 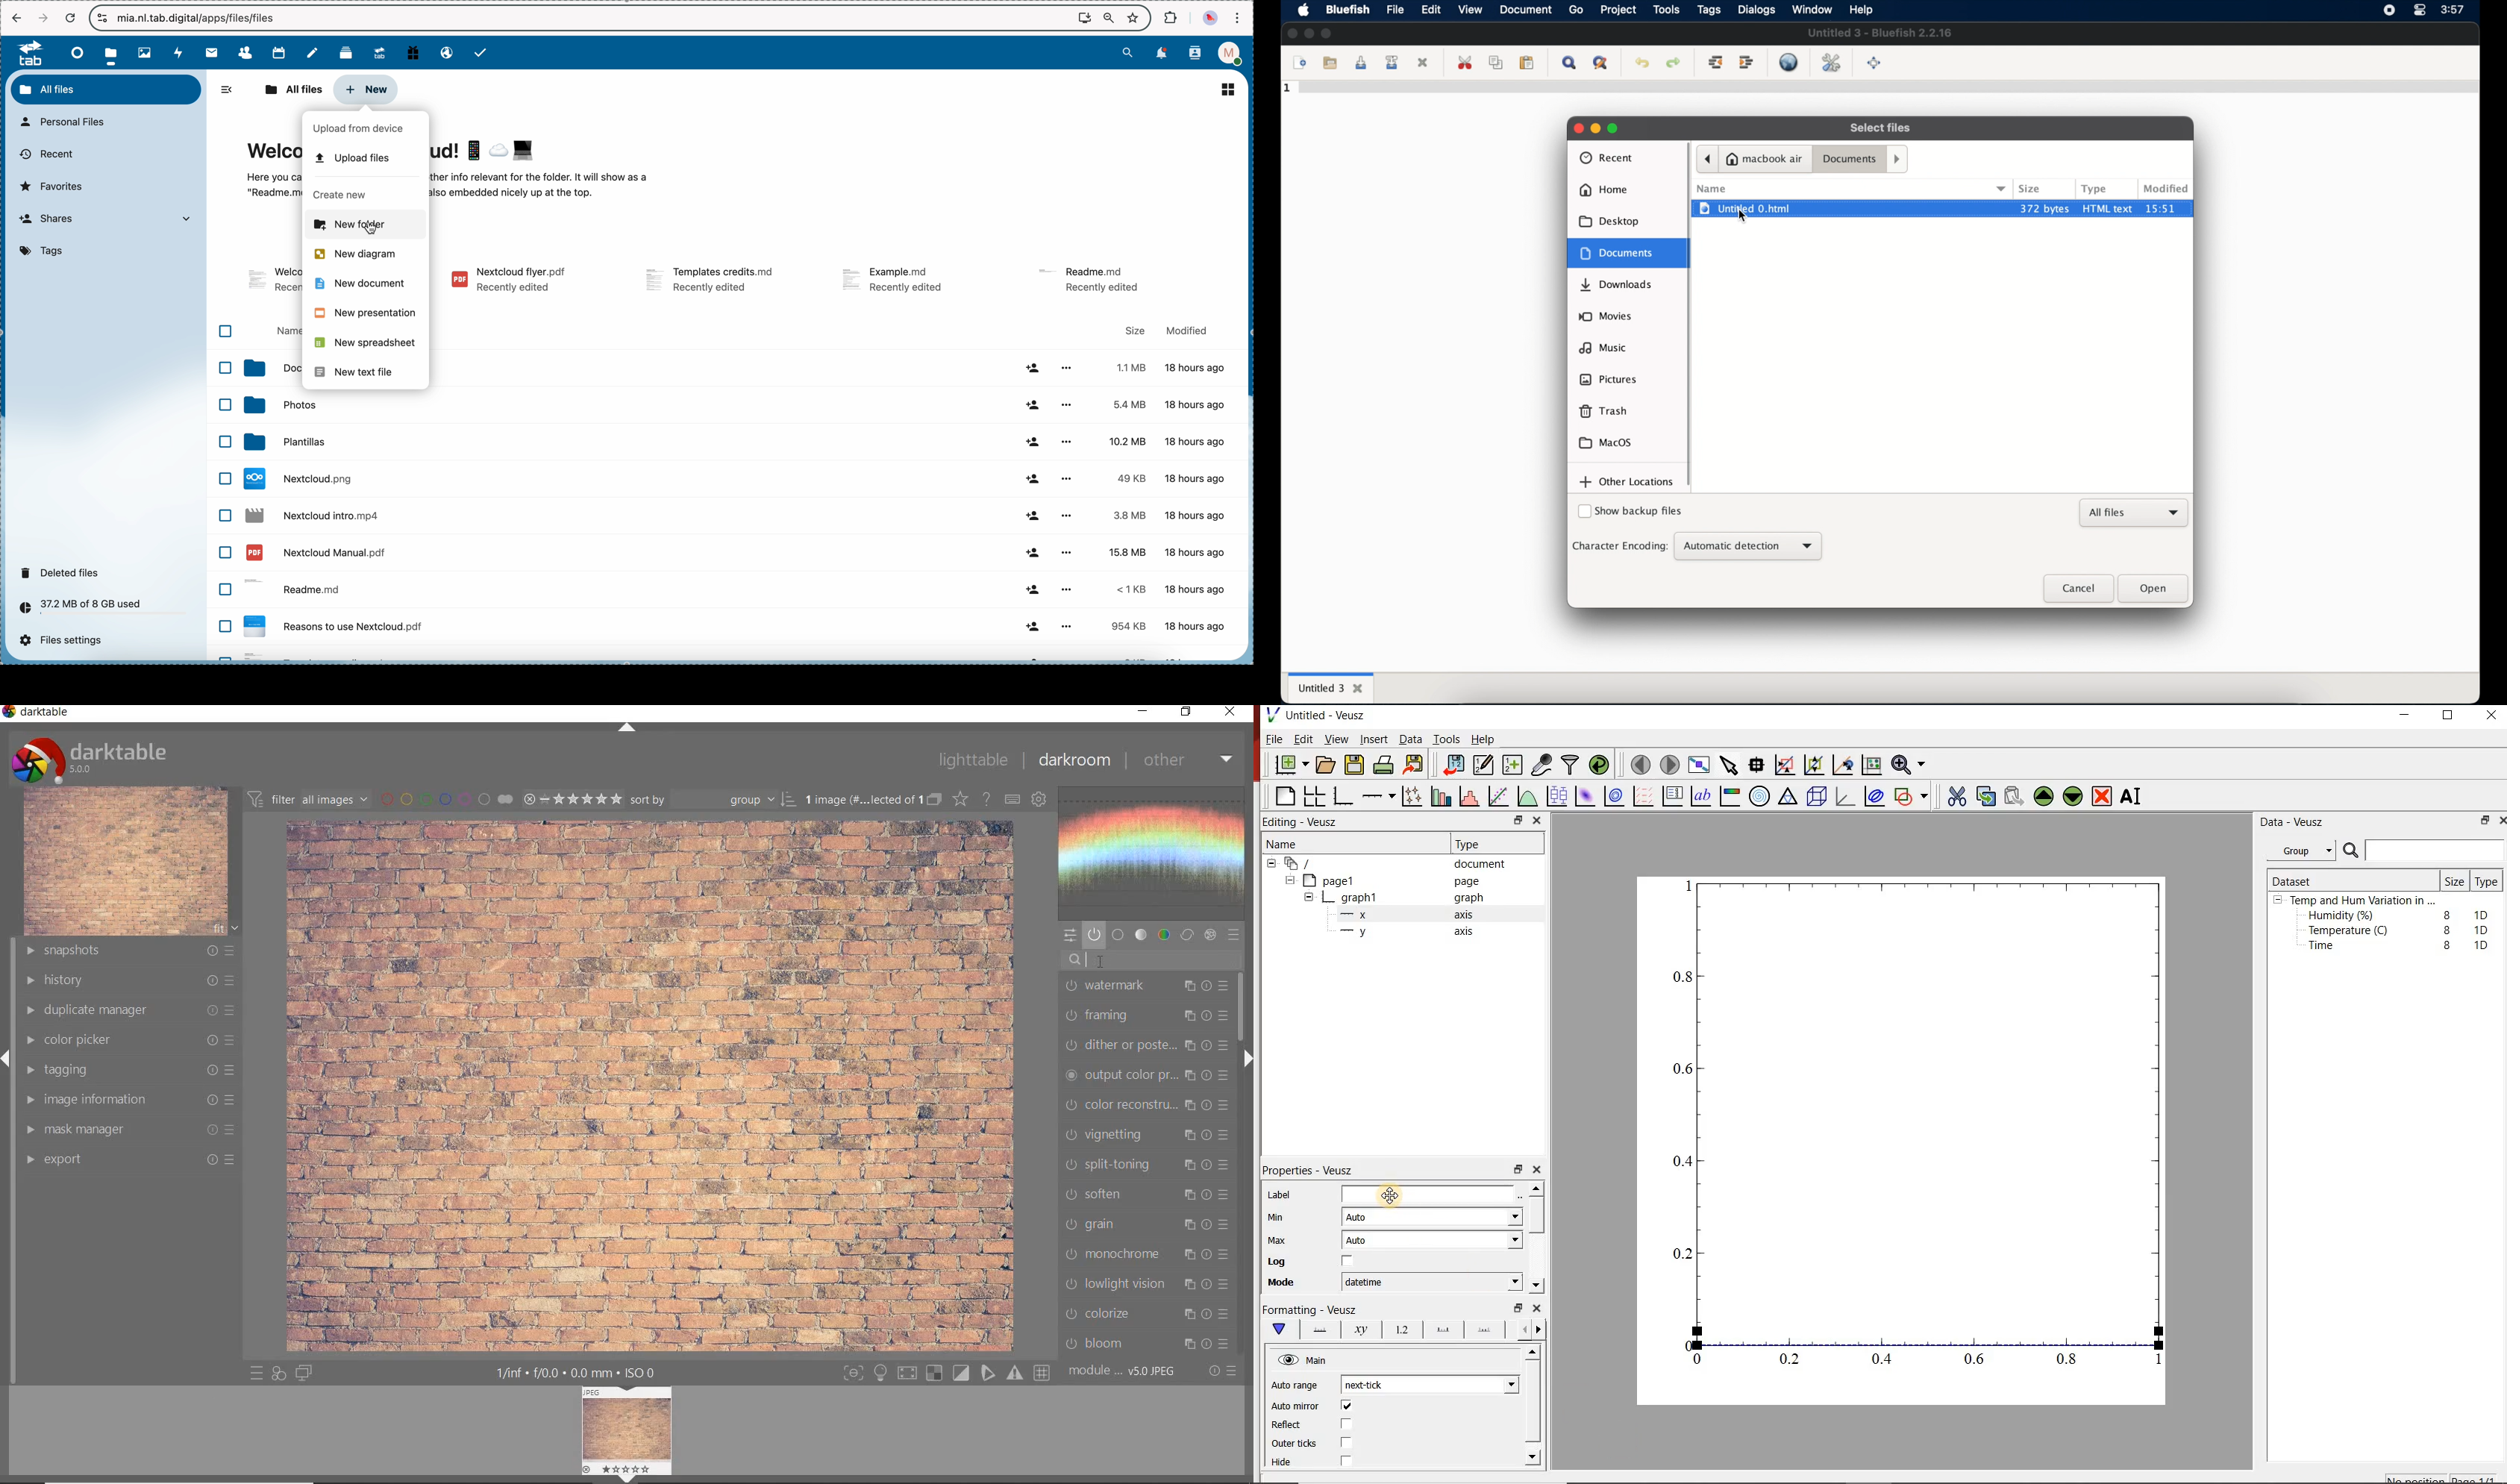 I want to click on favorites, so click(x=1134, y=17).